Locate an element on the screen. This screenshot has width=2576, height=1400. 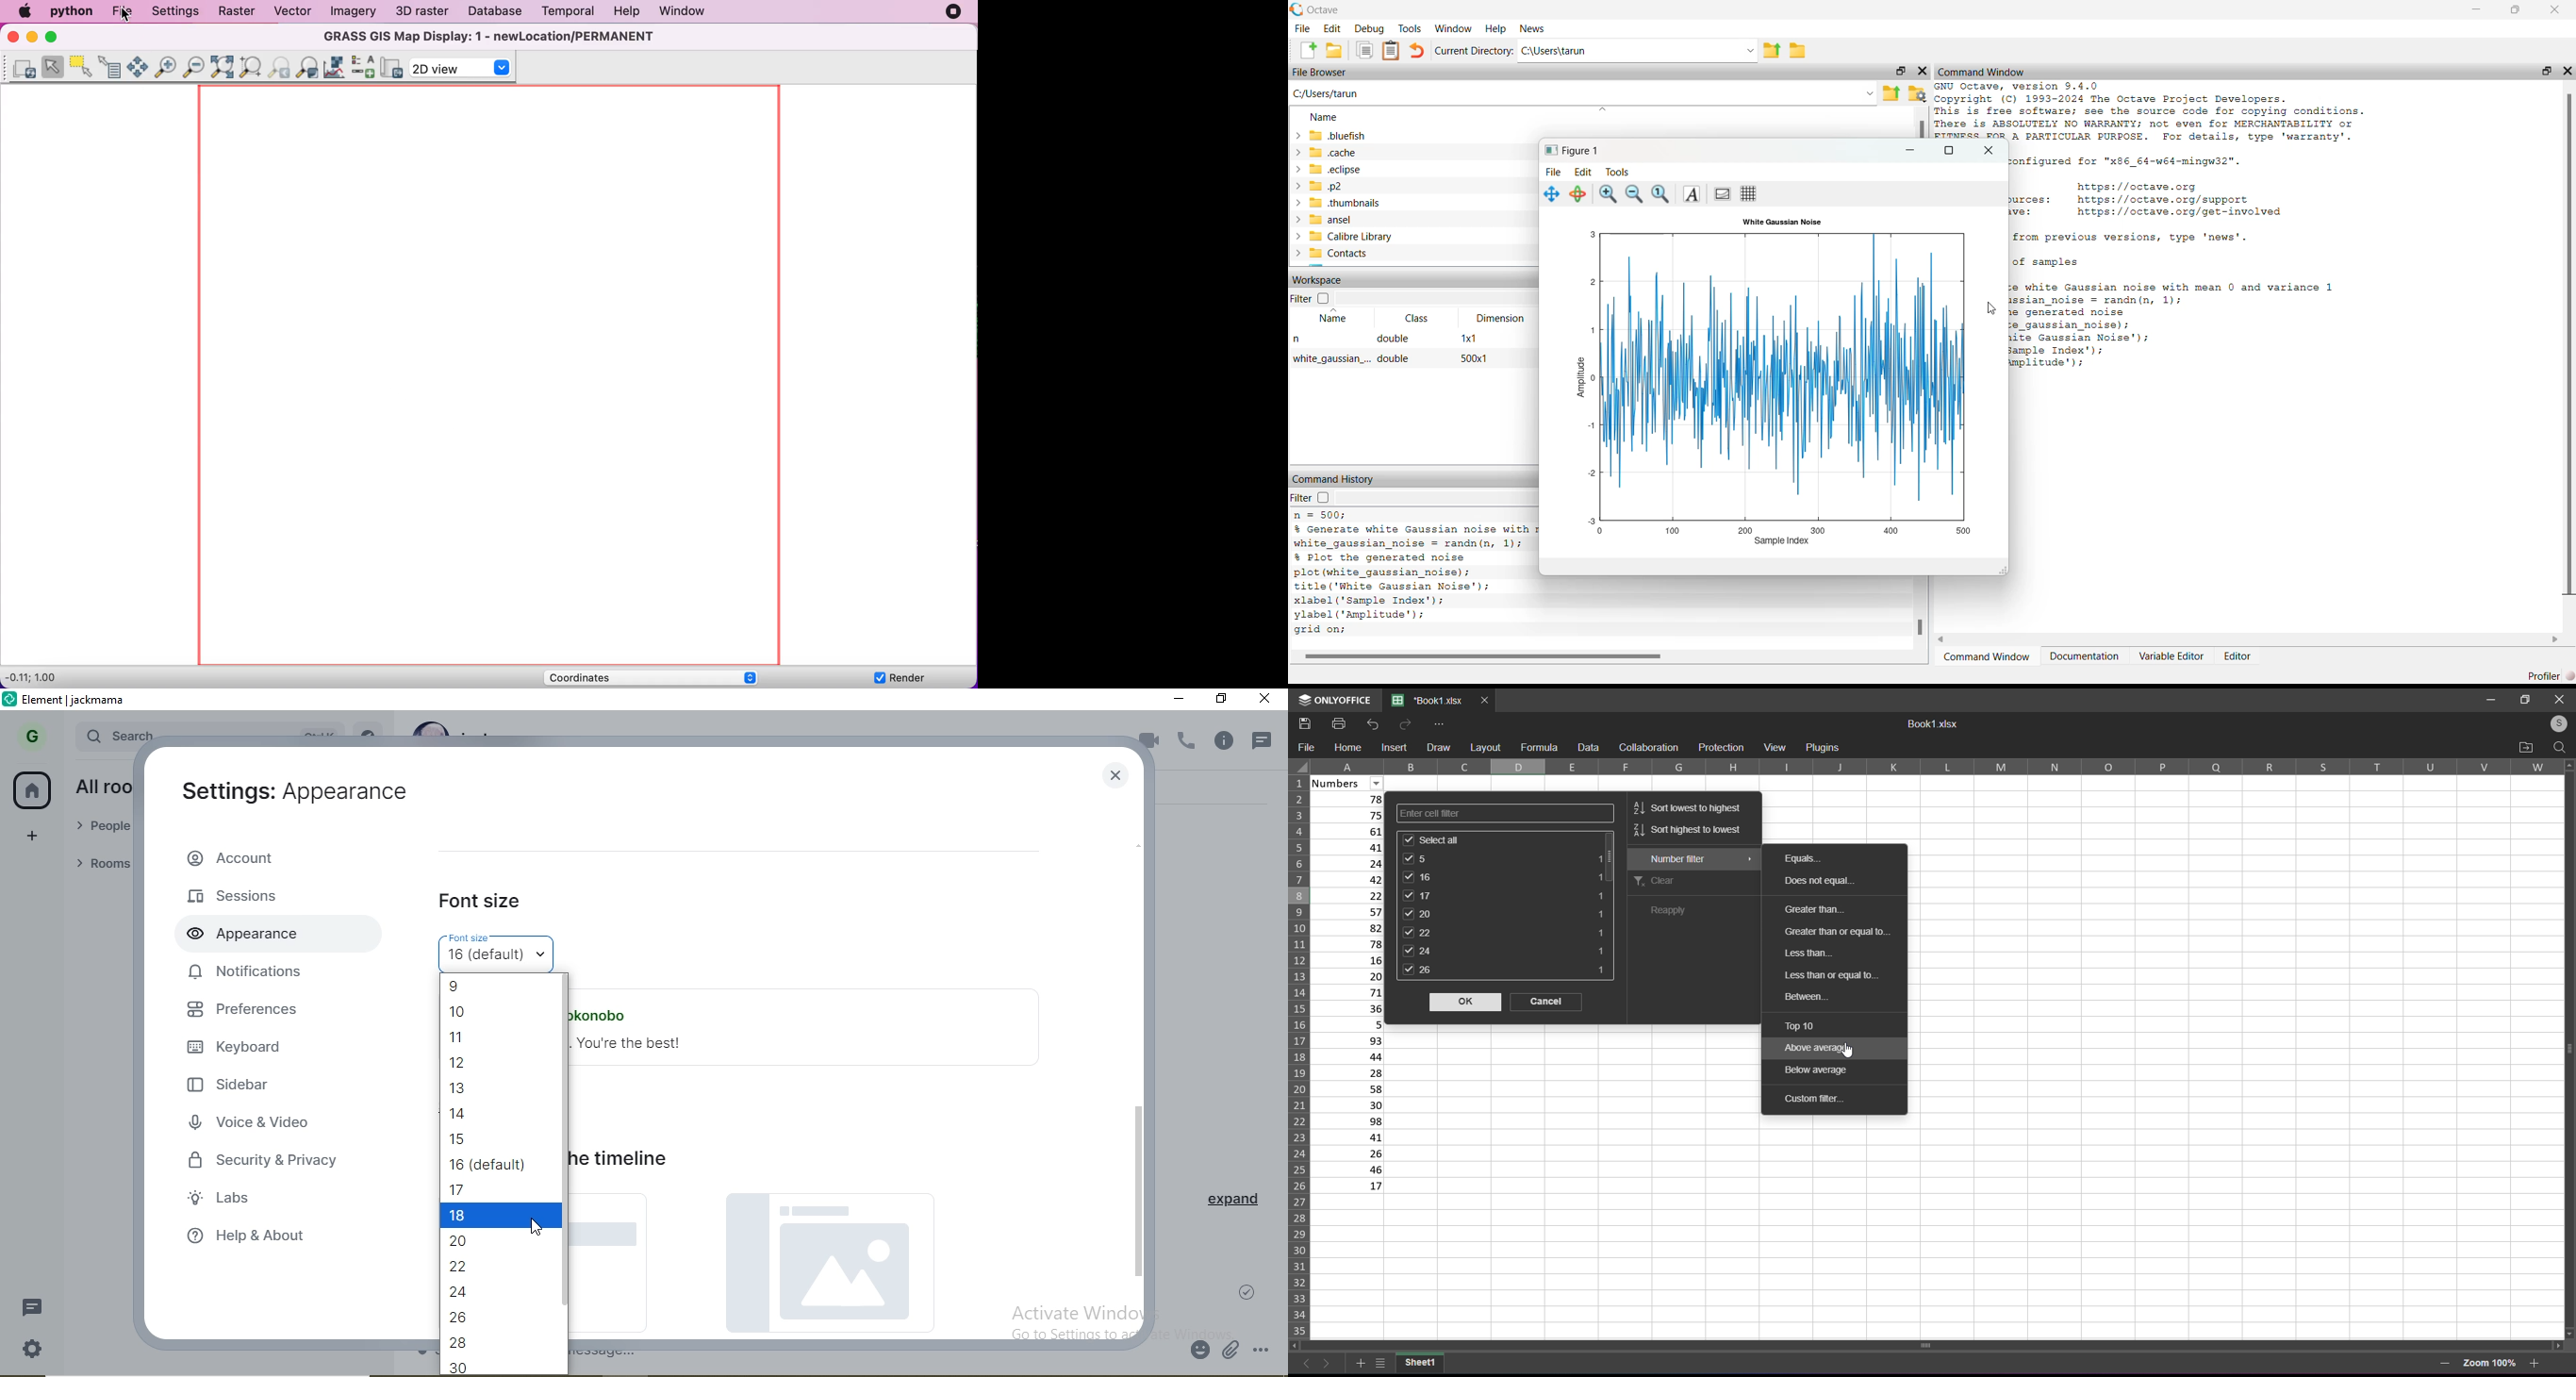
restore down is located at coordinates (2515, 9).